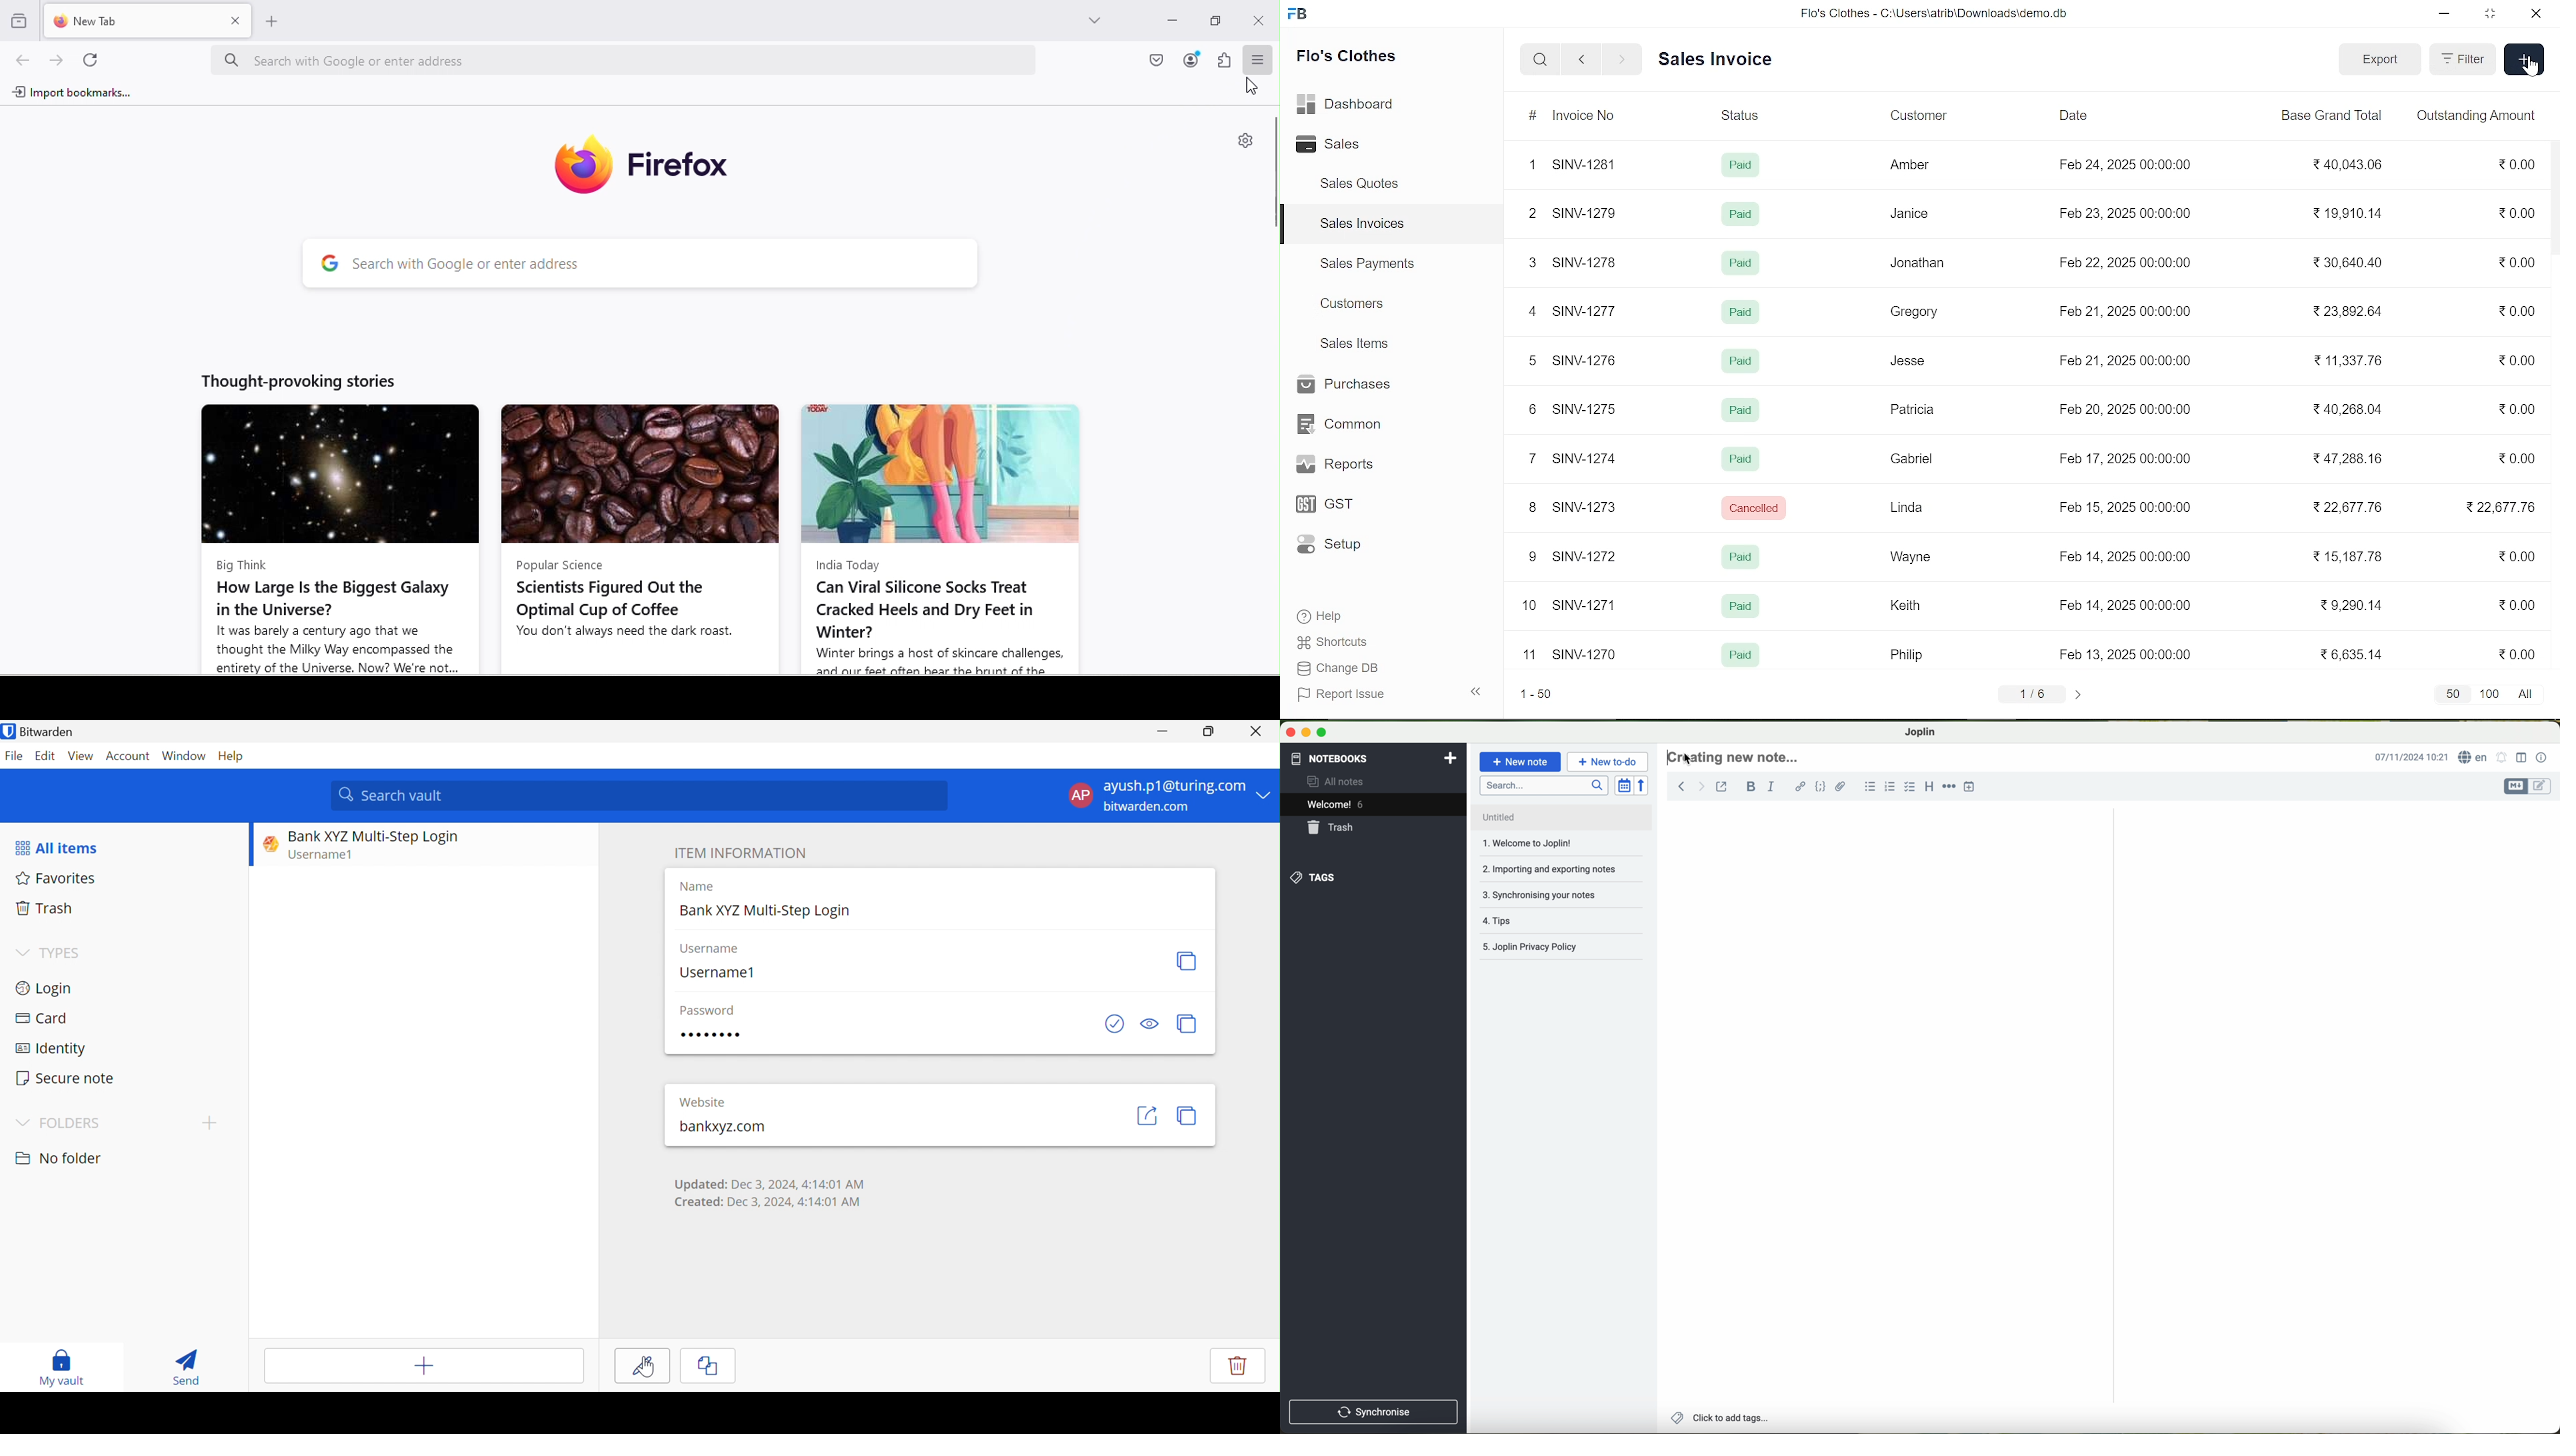 This screenshot has height=1456, width=2576. Describe the element at coordinates (22, 1123) in the screenshot. I see `Drop Down` at that location.